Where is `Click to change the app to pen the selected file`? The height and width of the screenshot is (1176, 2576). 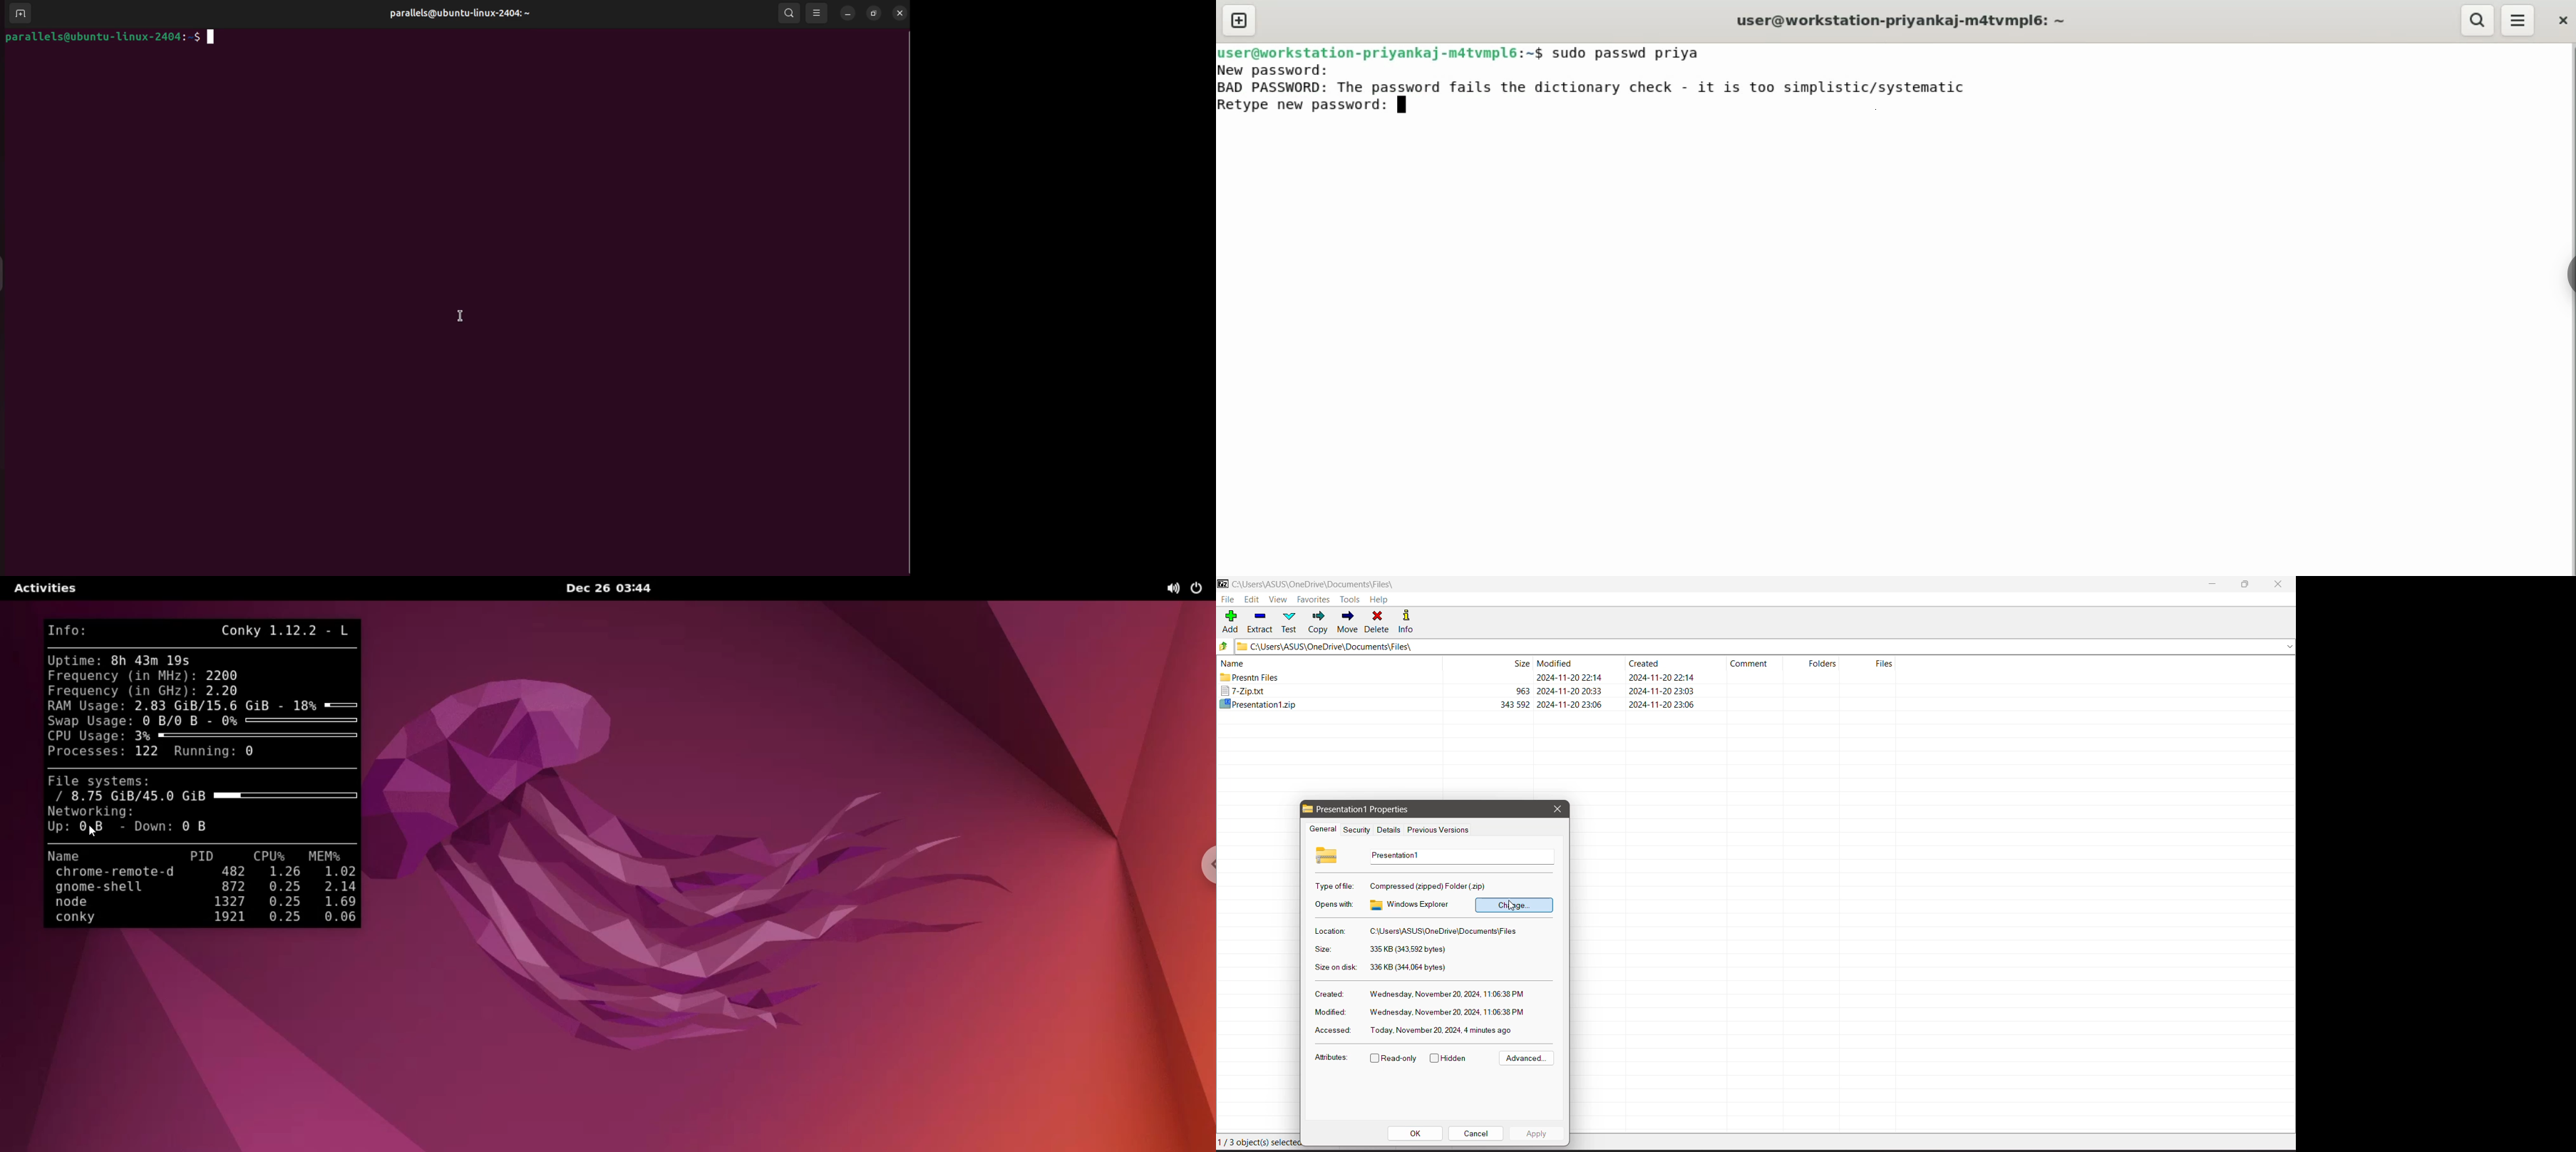
Click to change the app to pen the selected file is located at coordinates (1514, 904).